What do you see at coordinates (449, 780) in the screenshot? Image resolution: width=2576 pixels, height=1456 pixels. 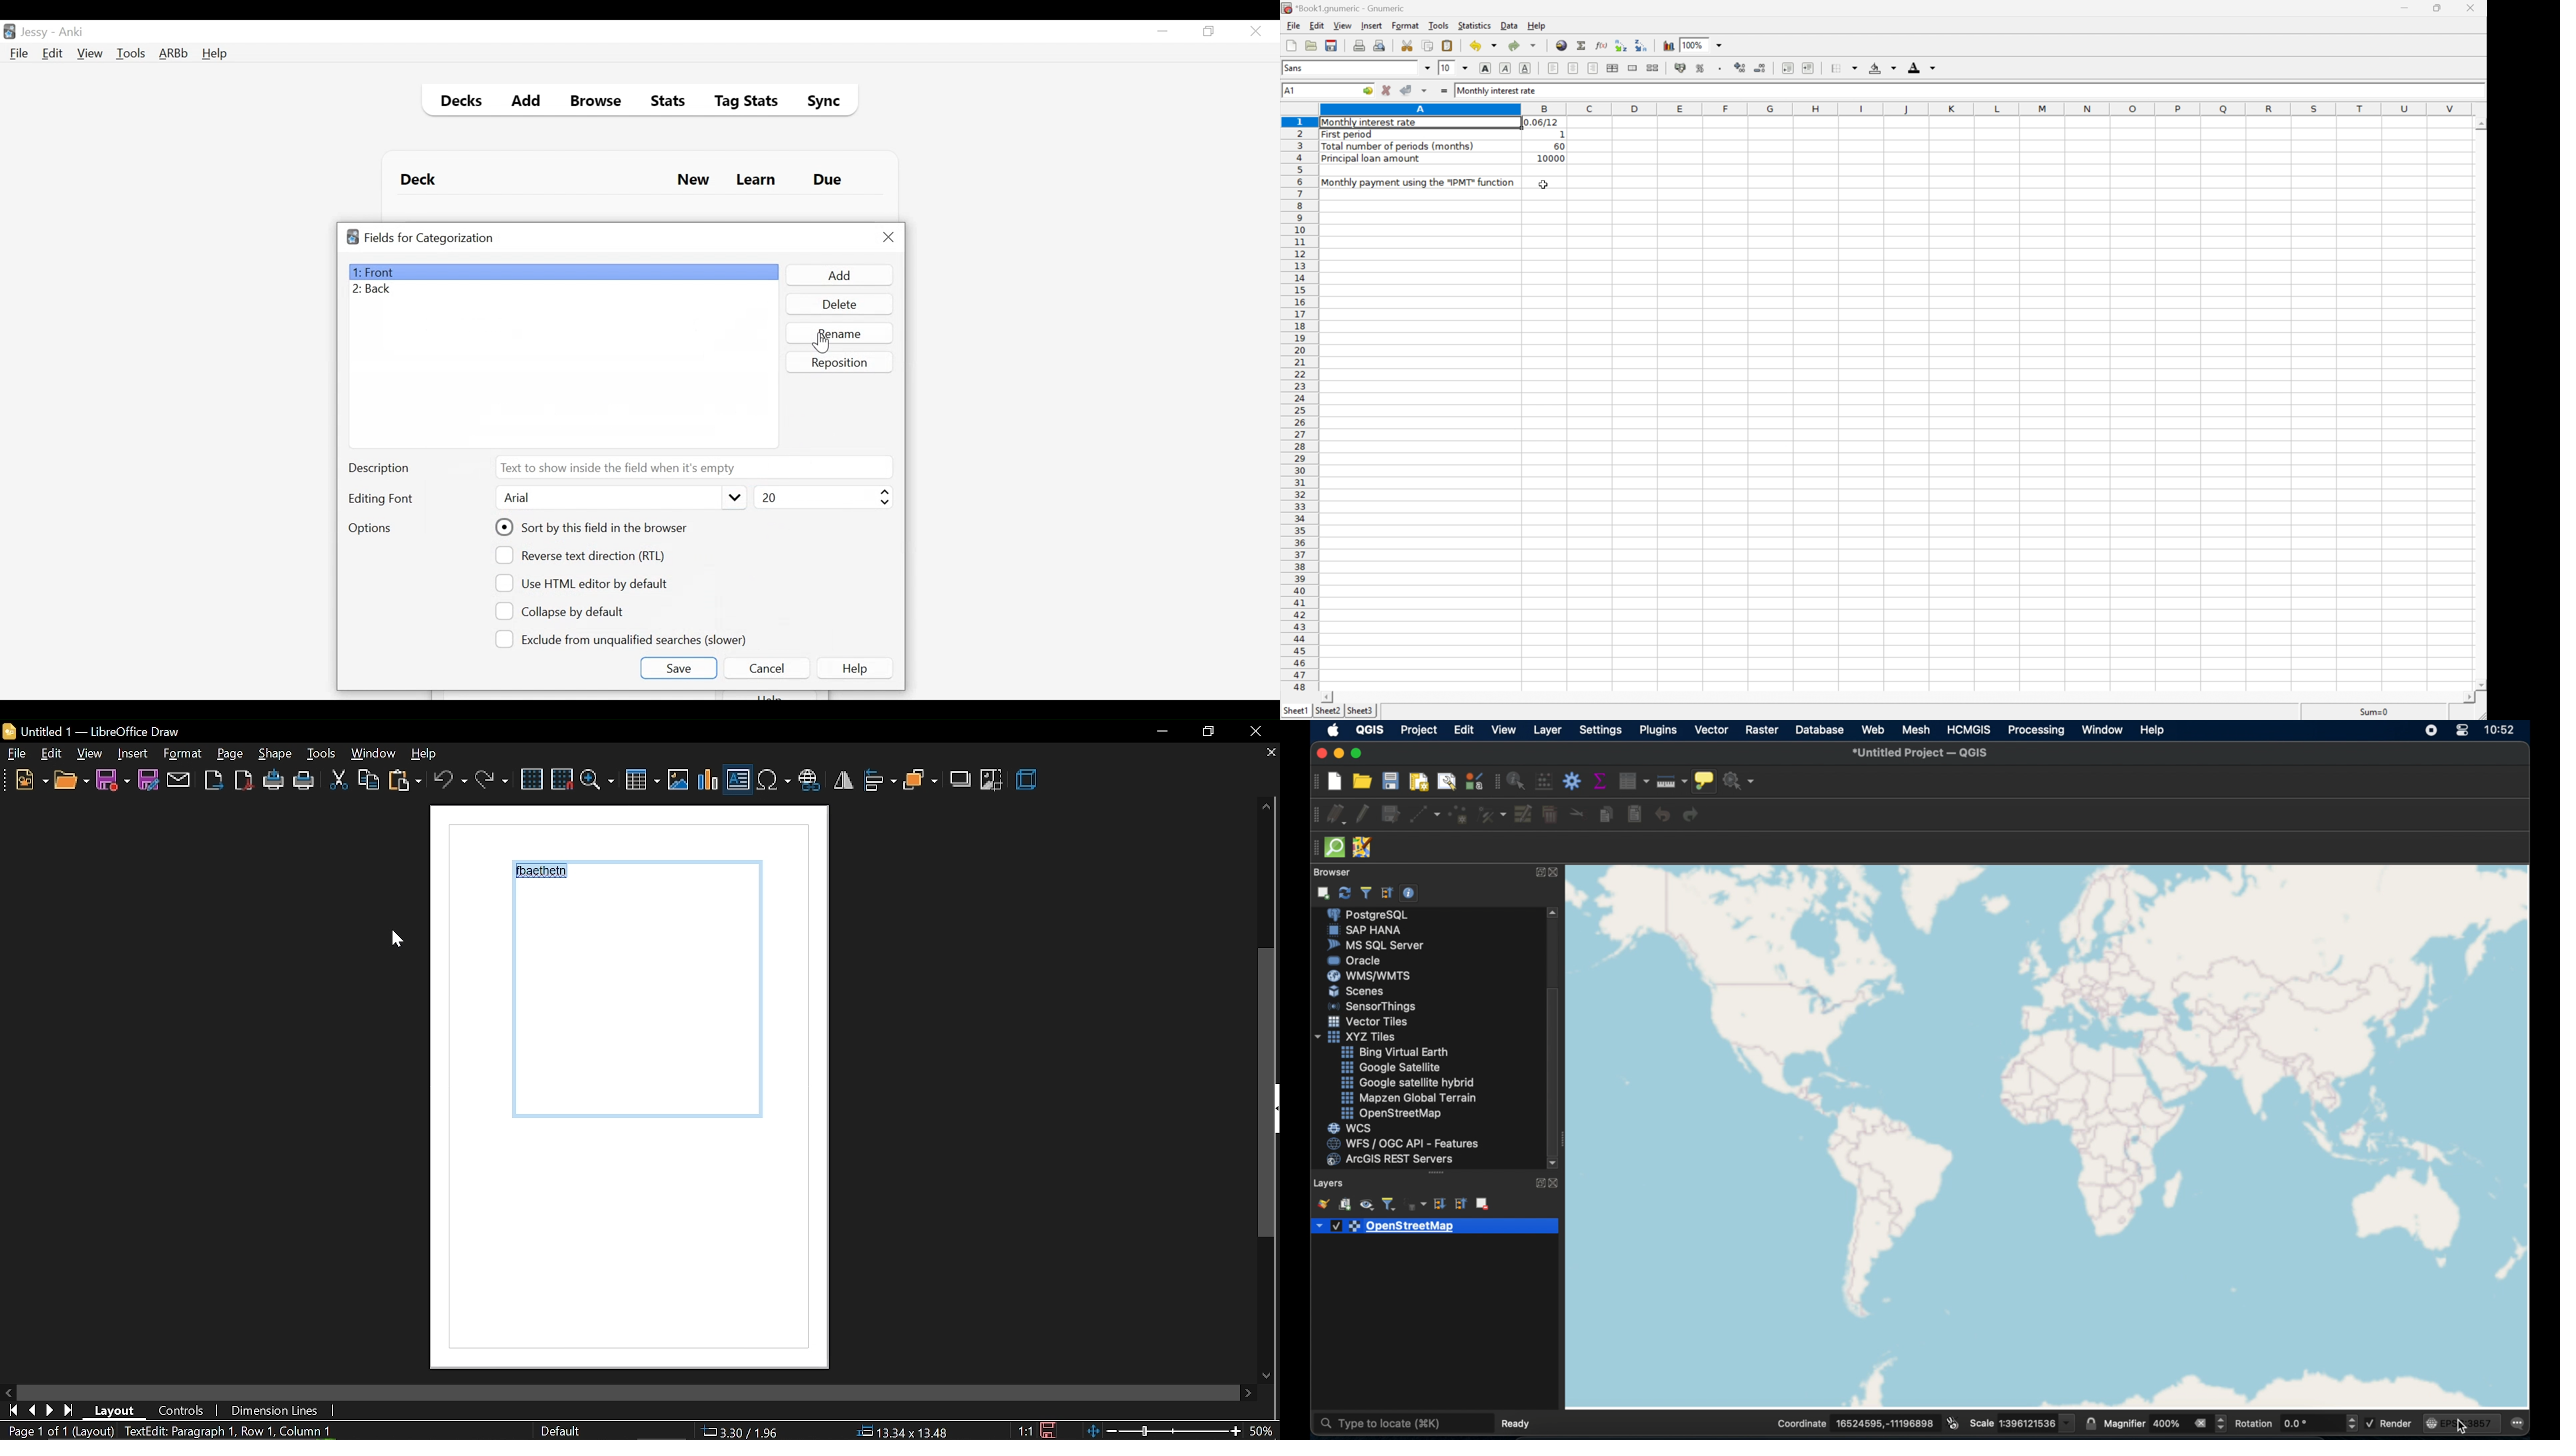 I see `undo` at bounding box center [449, 780].